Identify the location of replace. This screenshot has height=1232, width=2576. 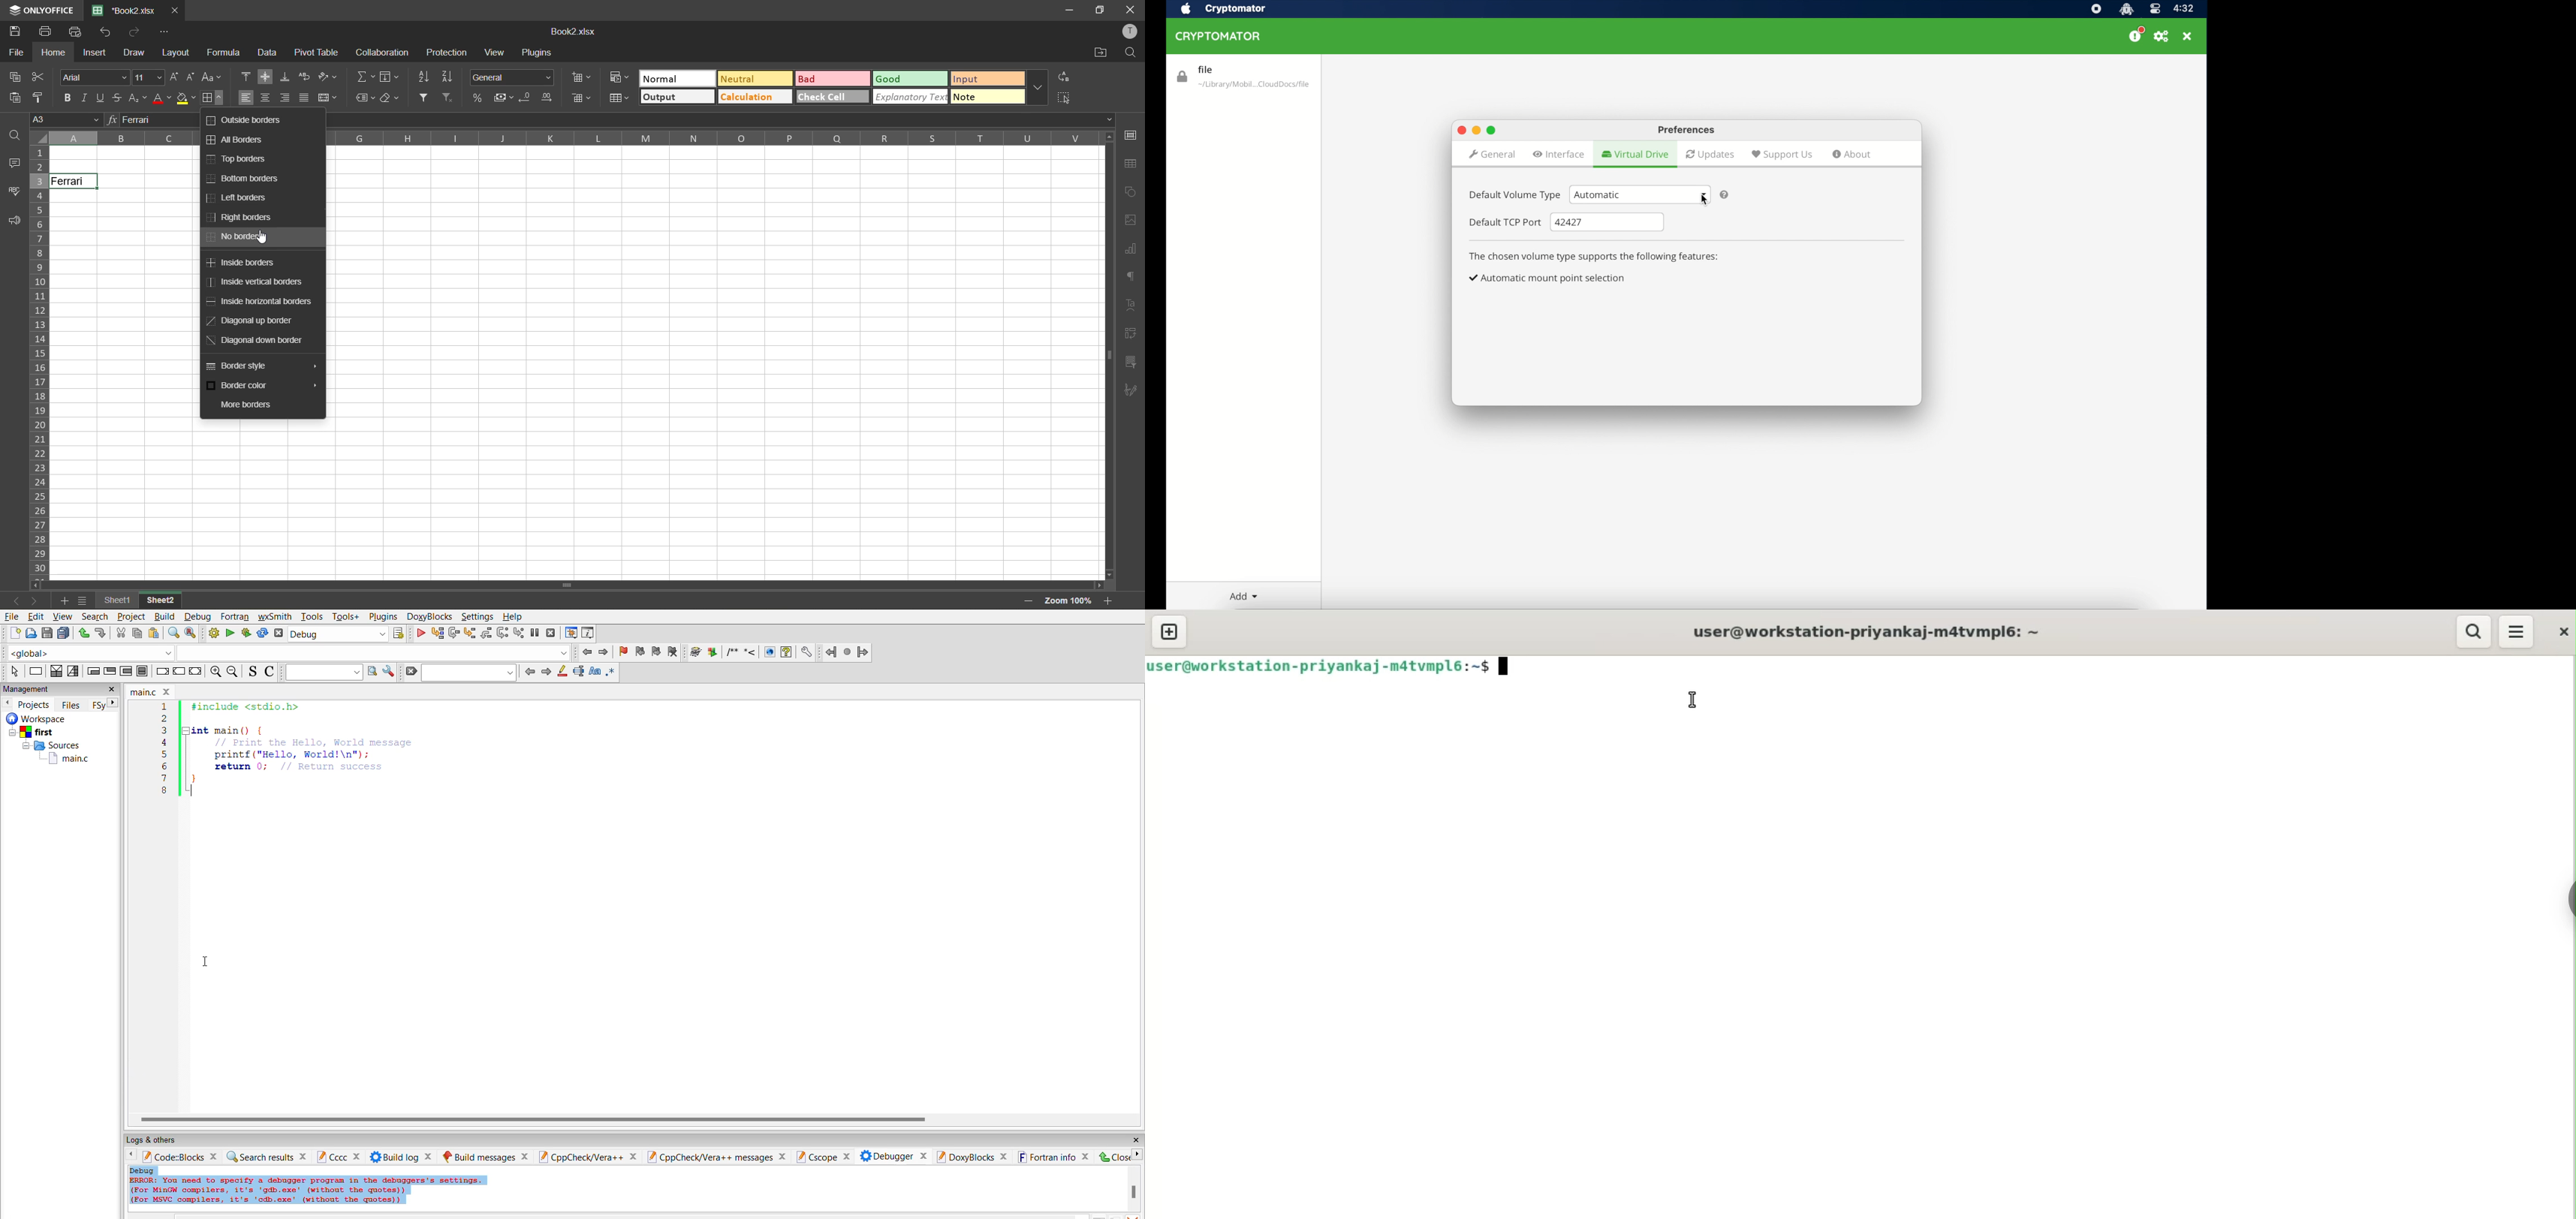
(1064, 78).